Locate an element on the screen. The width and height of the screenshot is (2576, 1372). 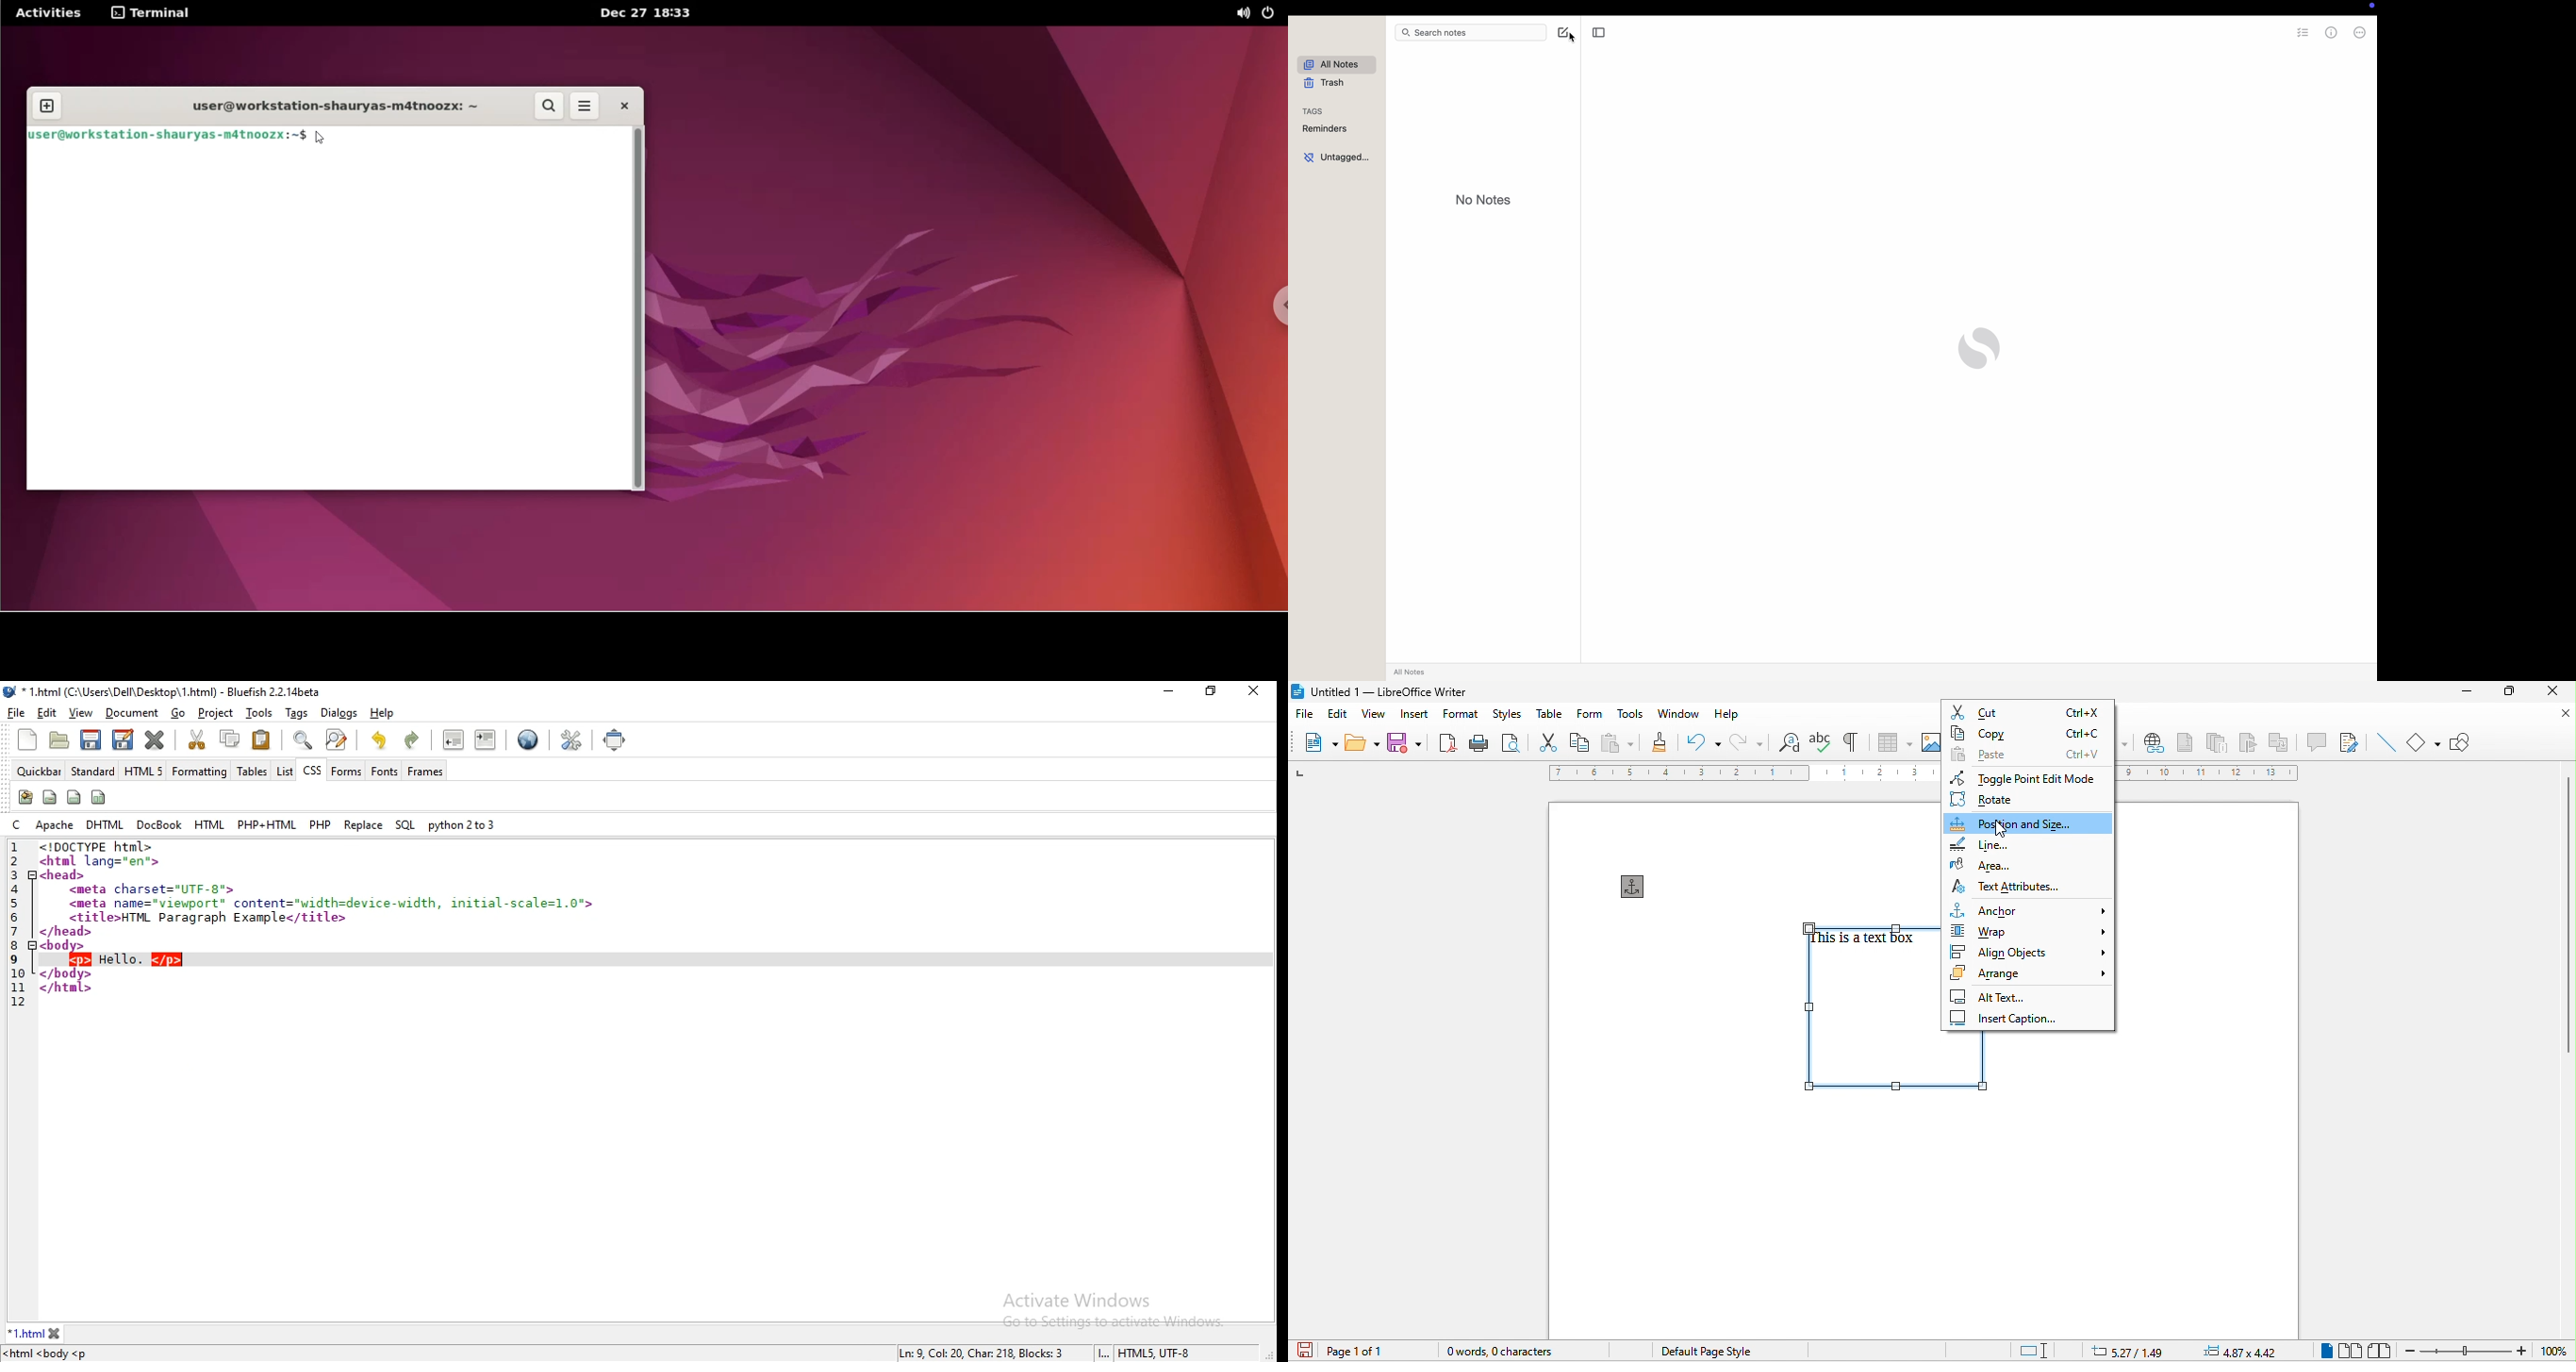
basic shapes is located at coordinates (2425, 741).